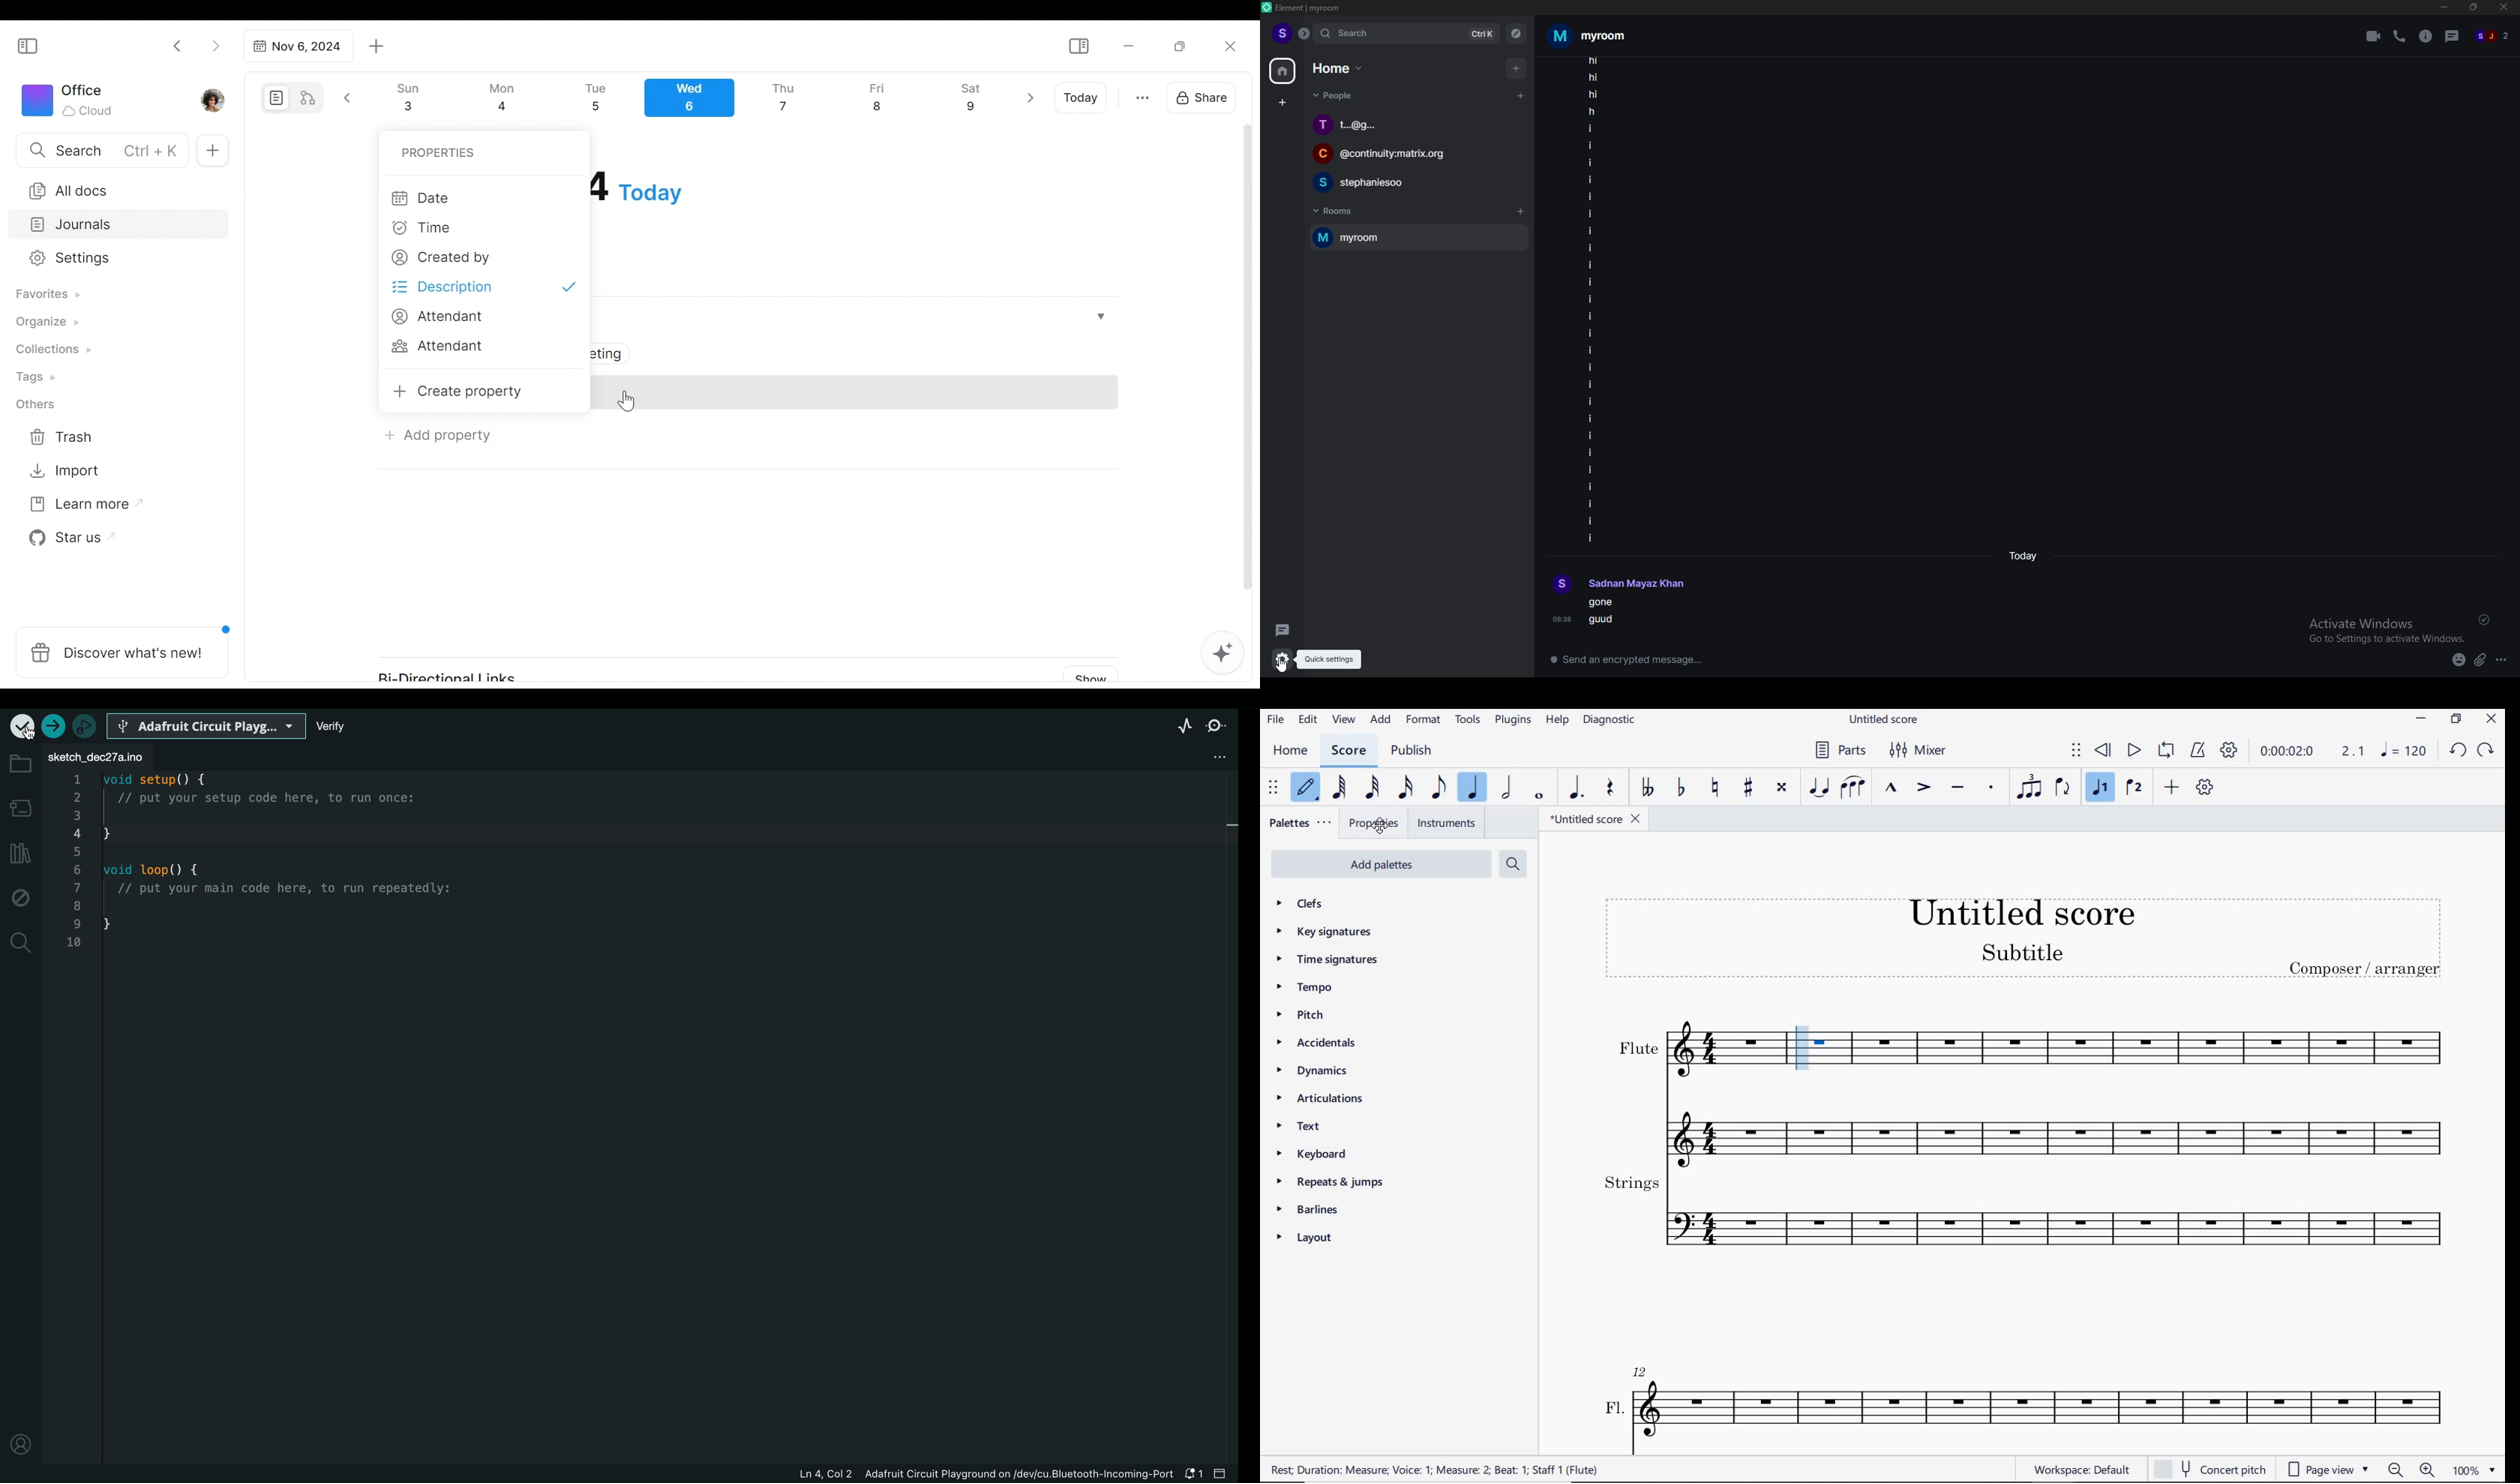 This screenshot has height=1484, width=2520. What do you see at coordinates (1521, 211) in the screenshot?
I see `add room` at bounding box center [1521, 211].